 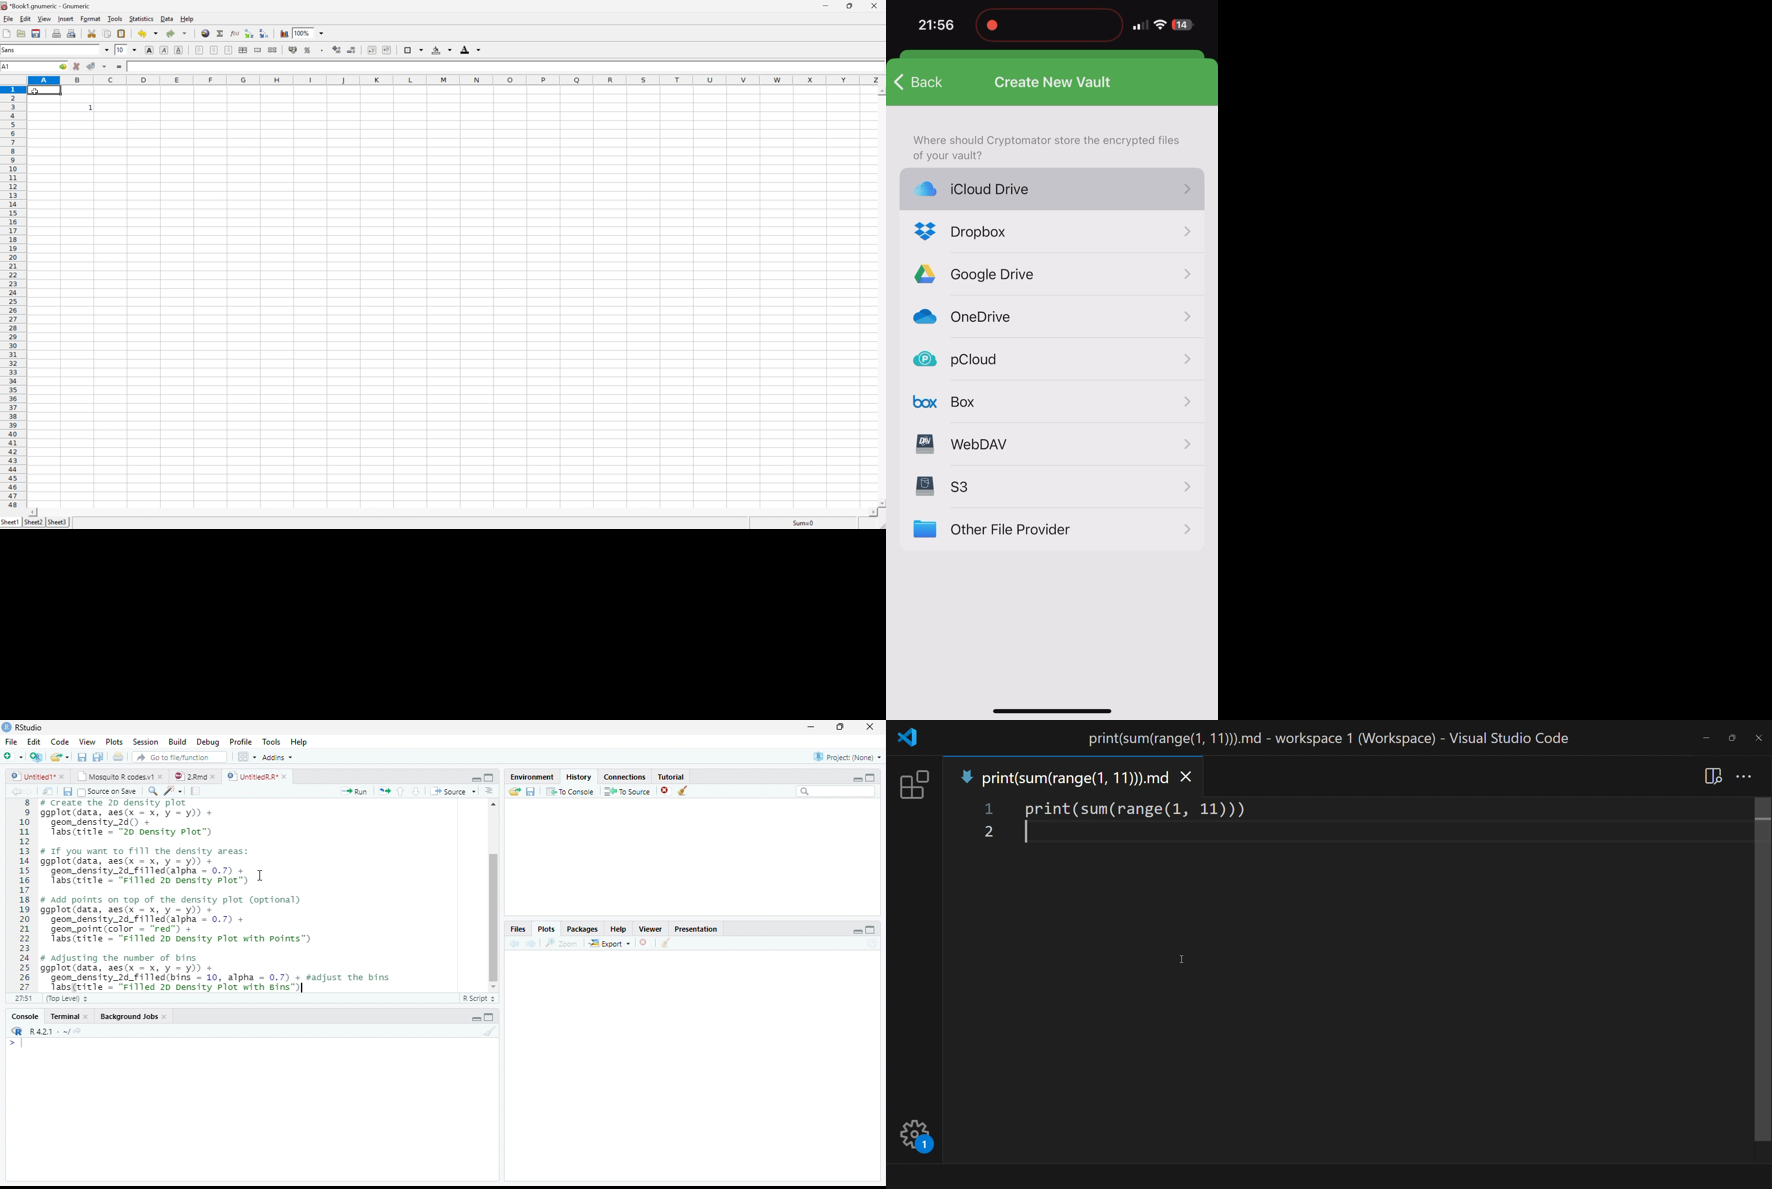 What do you see at coordinates (100, 65) in the screenshot?
I see `accept changes in multiple cells` at bounding box center [100, 65].